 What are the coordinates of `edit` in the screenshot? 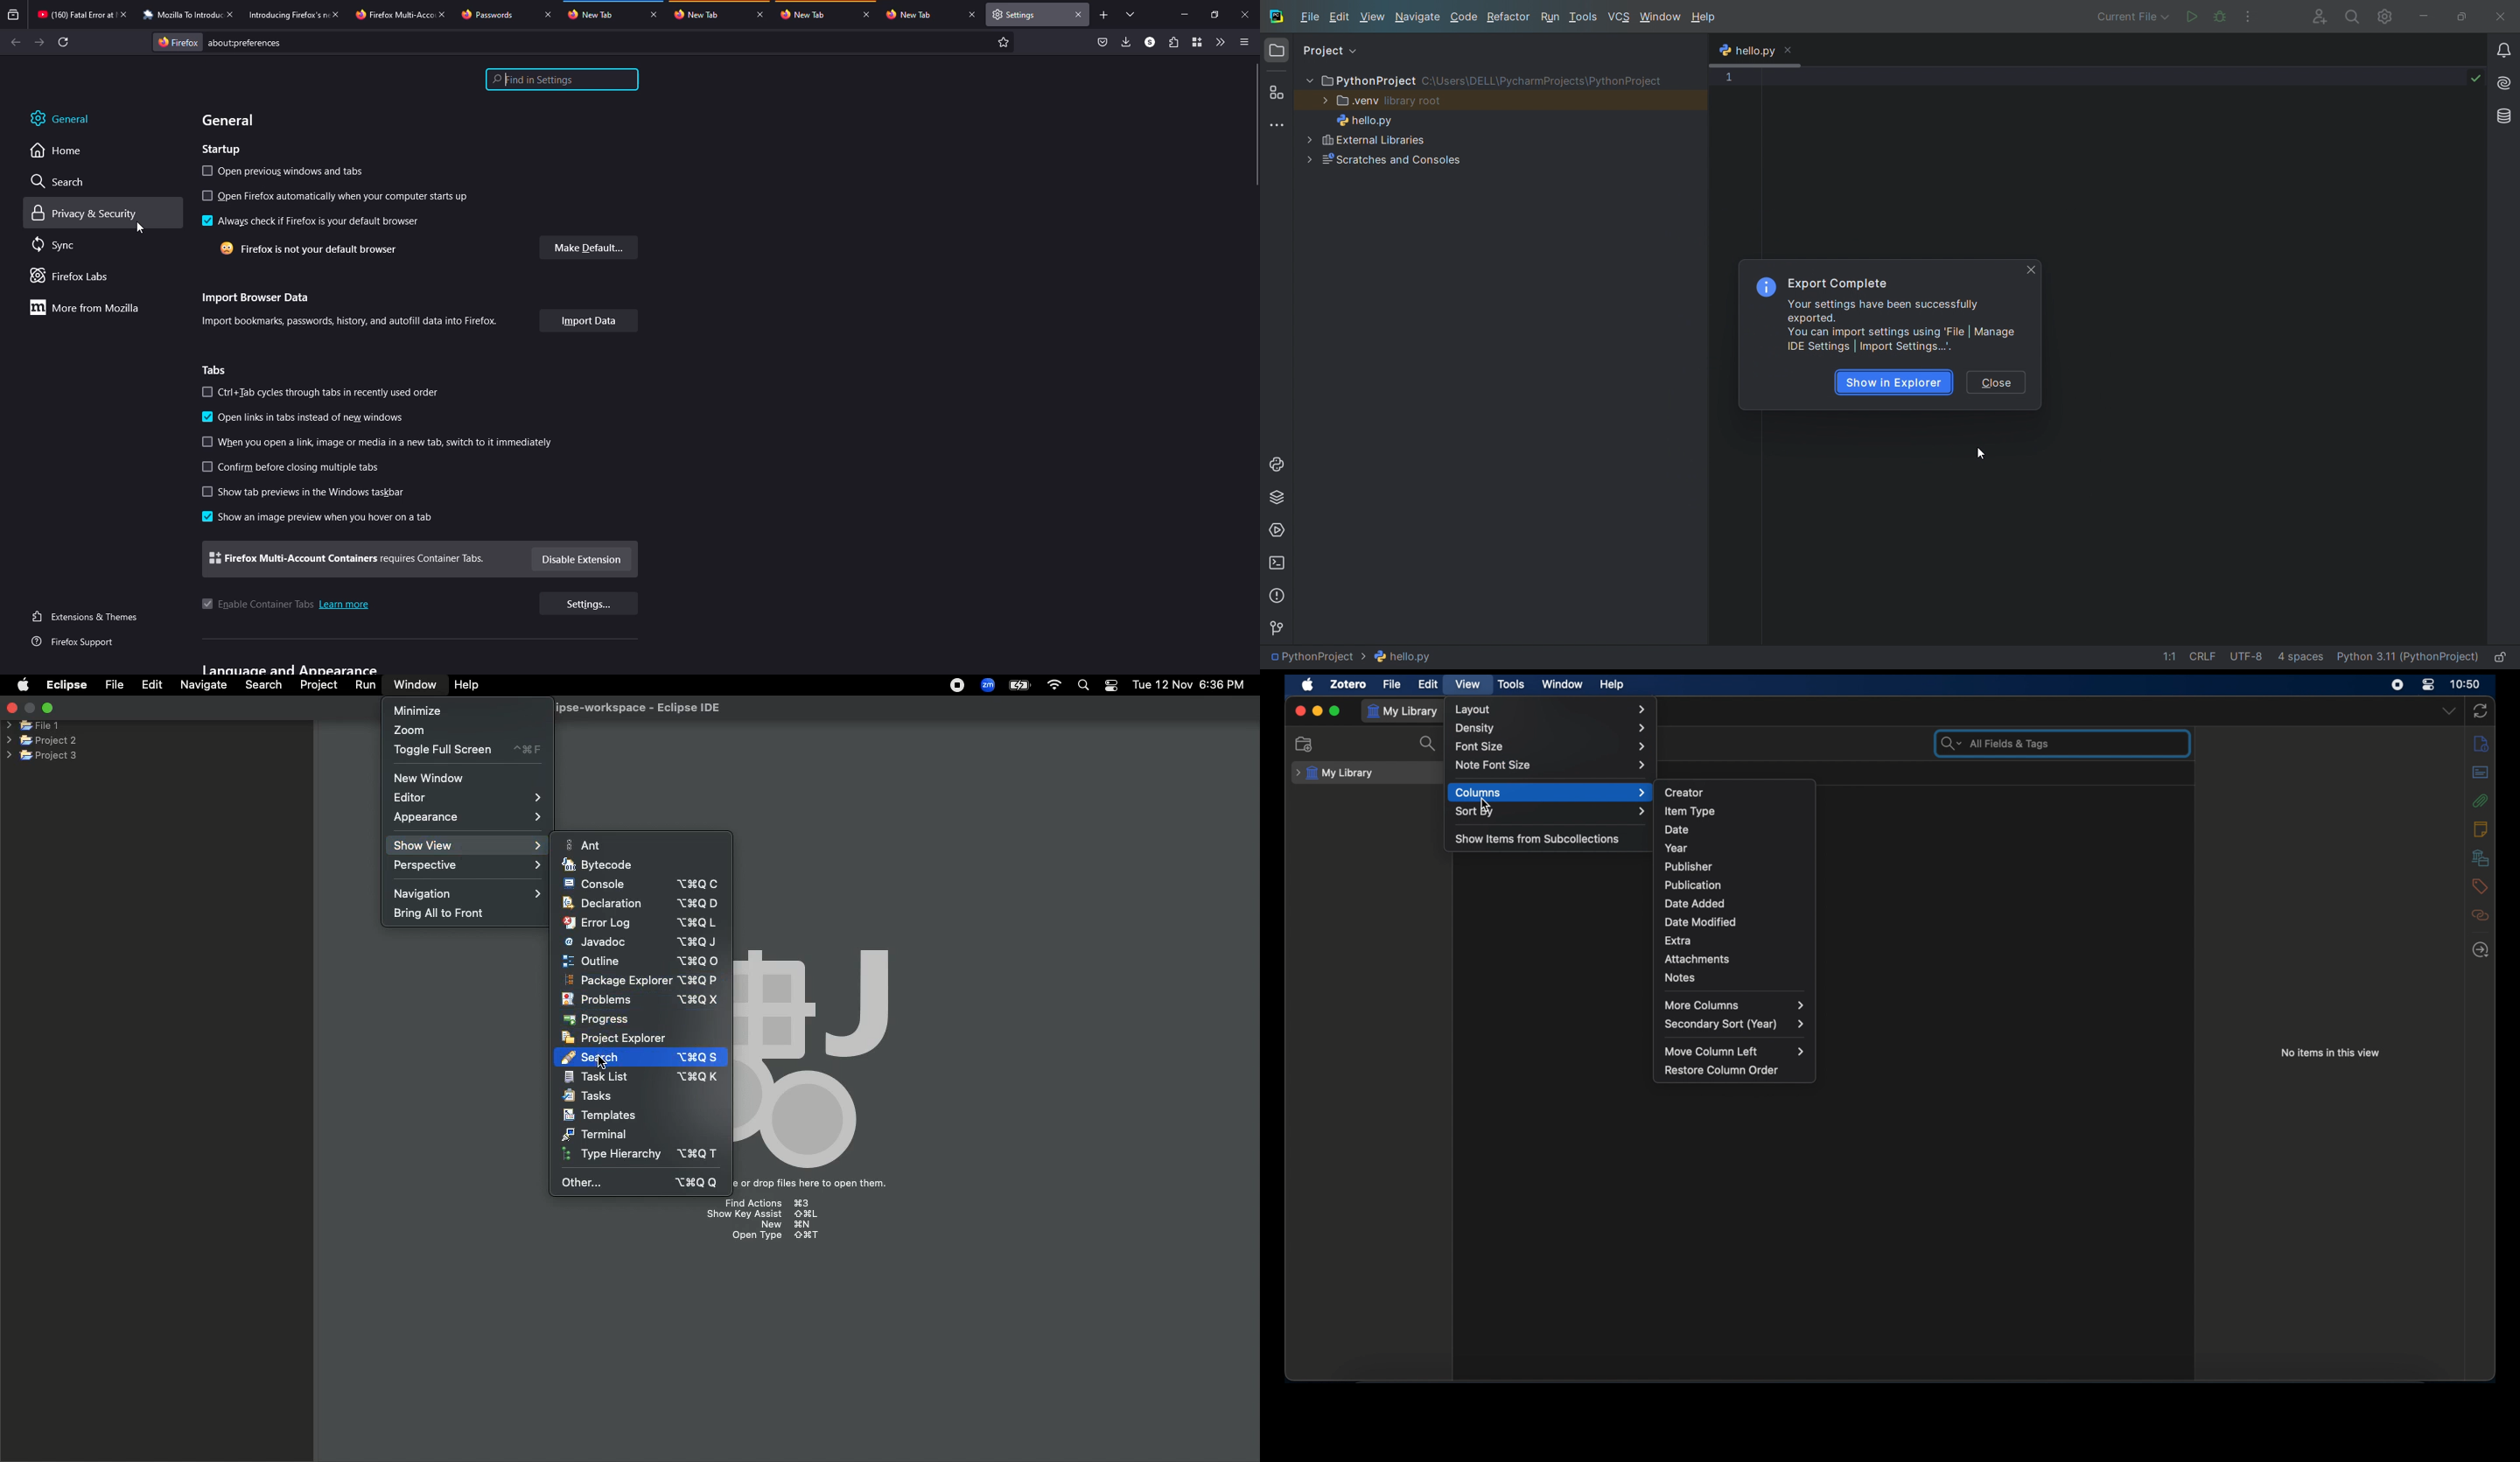 It's located at (1429, 684).